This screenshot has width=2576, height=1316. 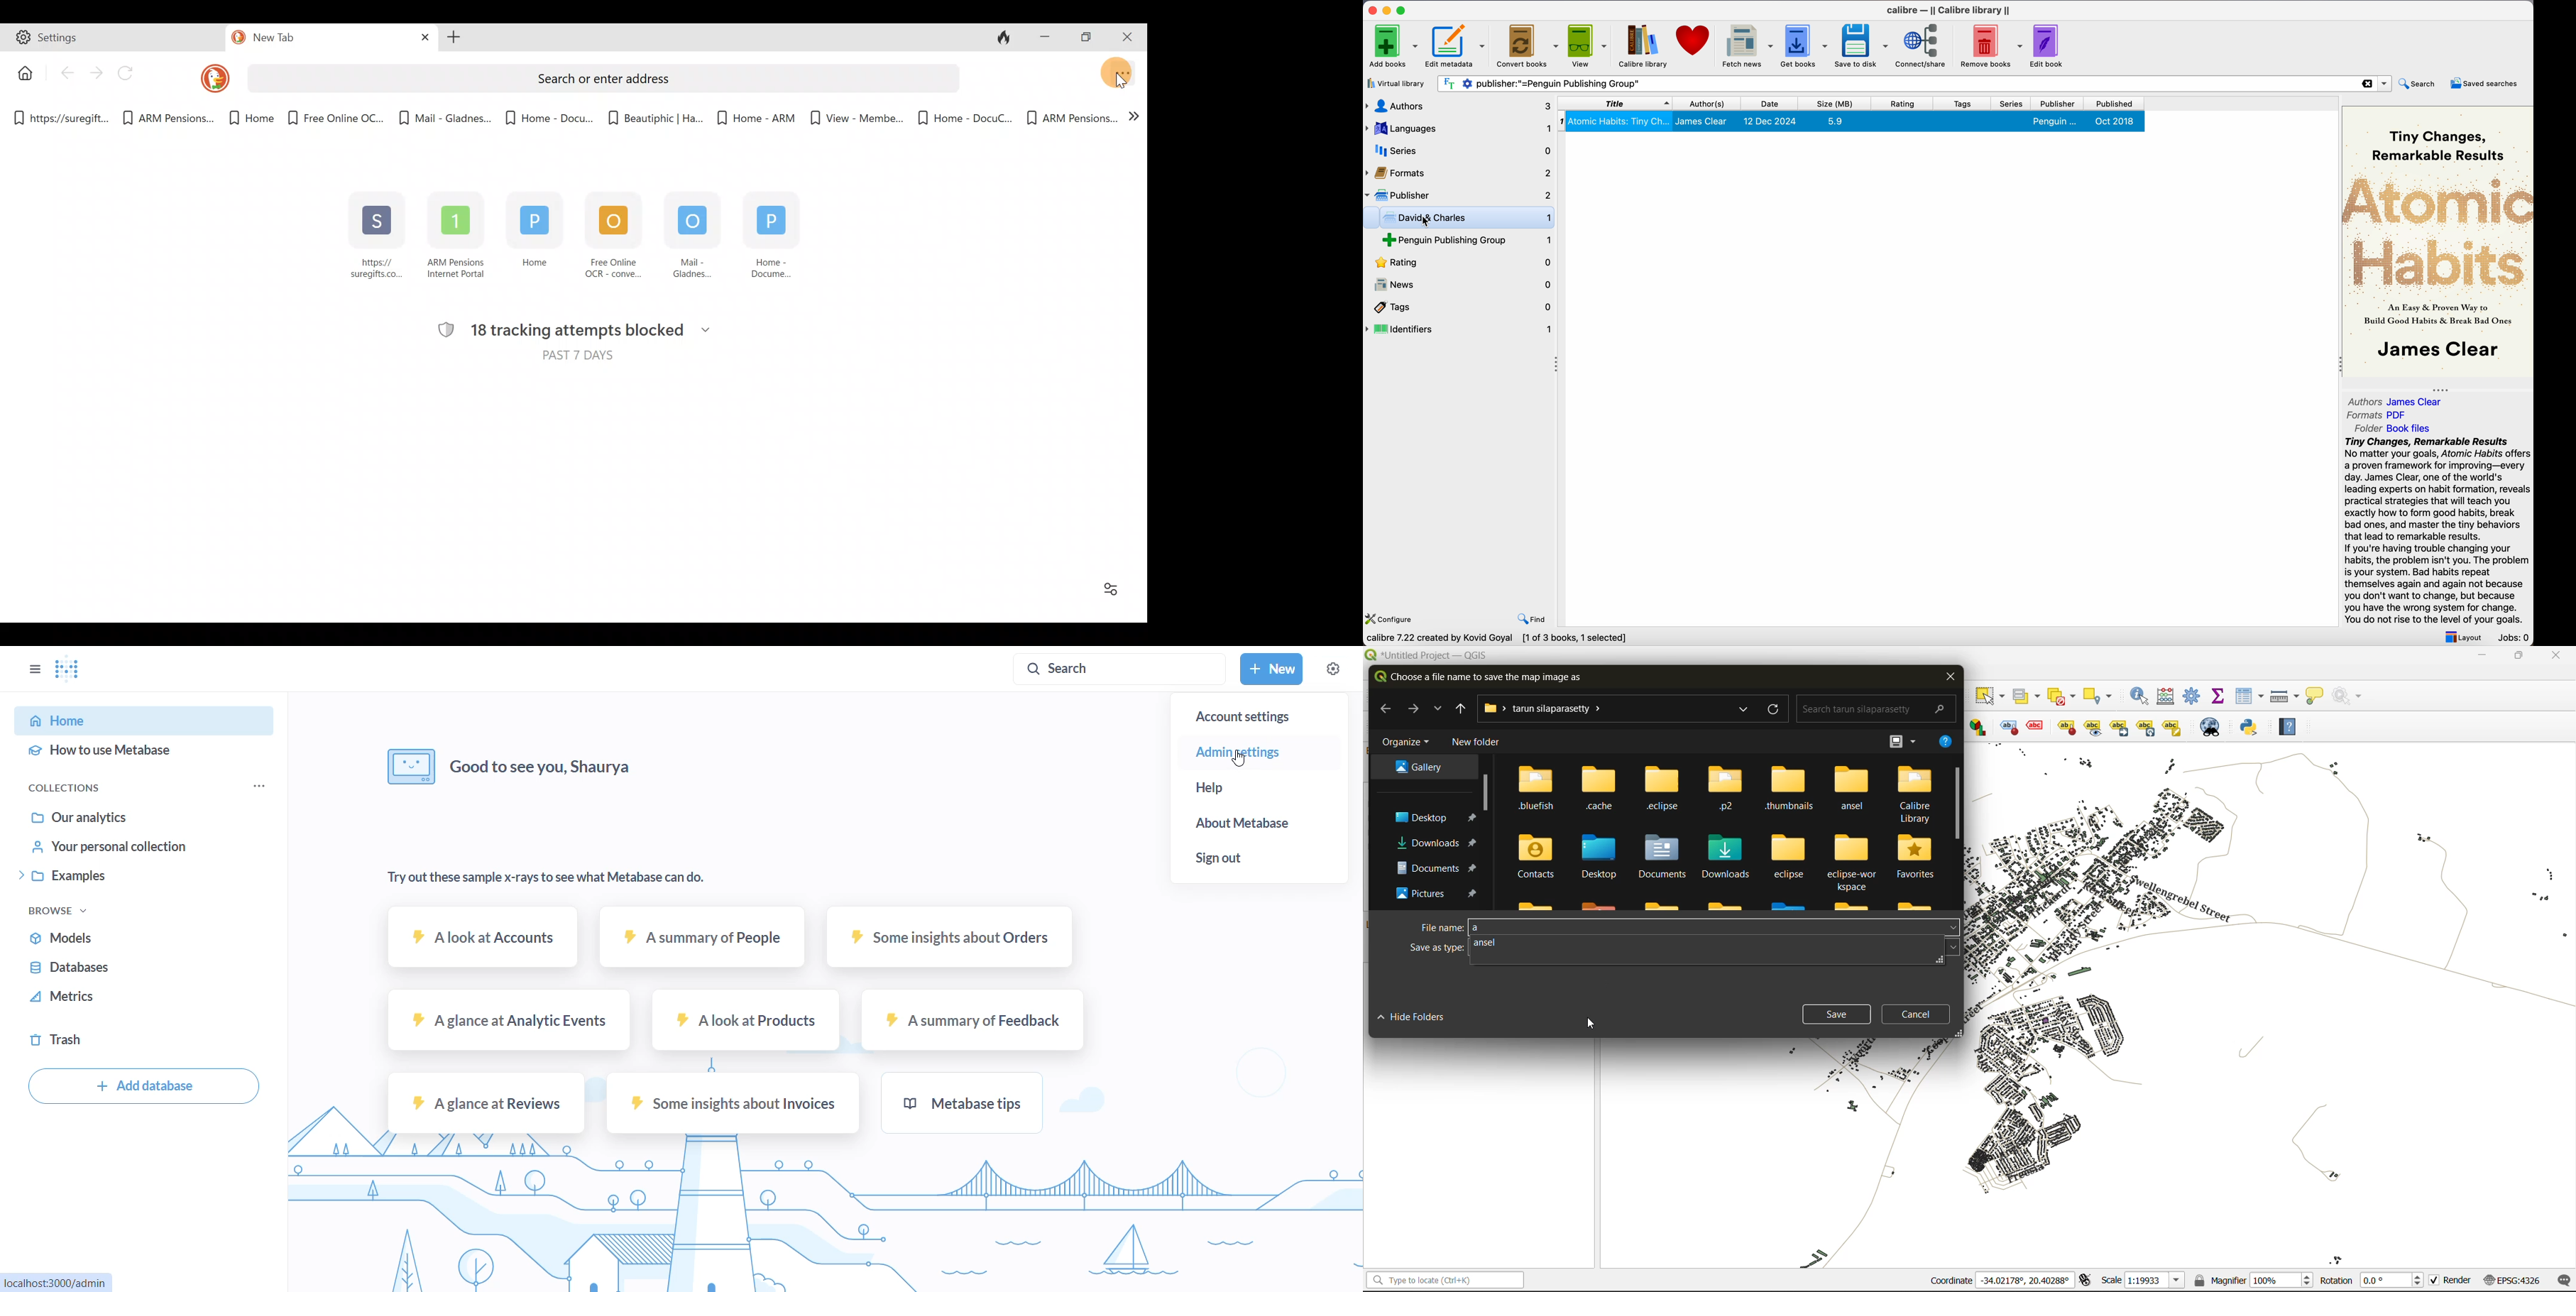 What do you see at coordinates (607, 238) in the screenshot?
I see `Free Online
OCR - conve...` at bounding box center [607, 238].